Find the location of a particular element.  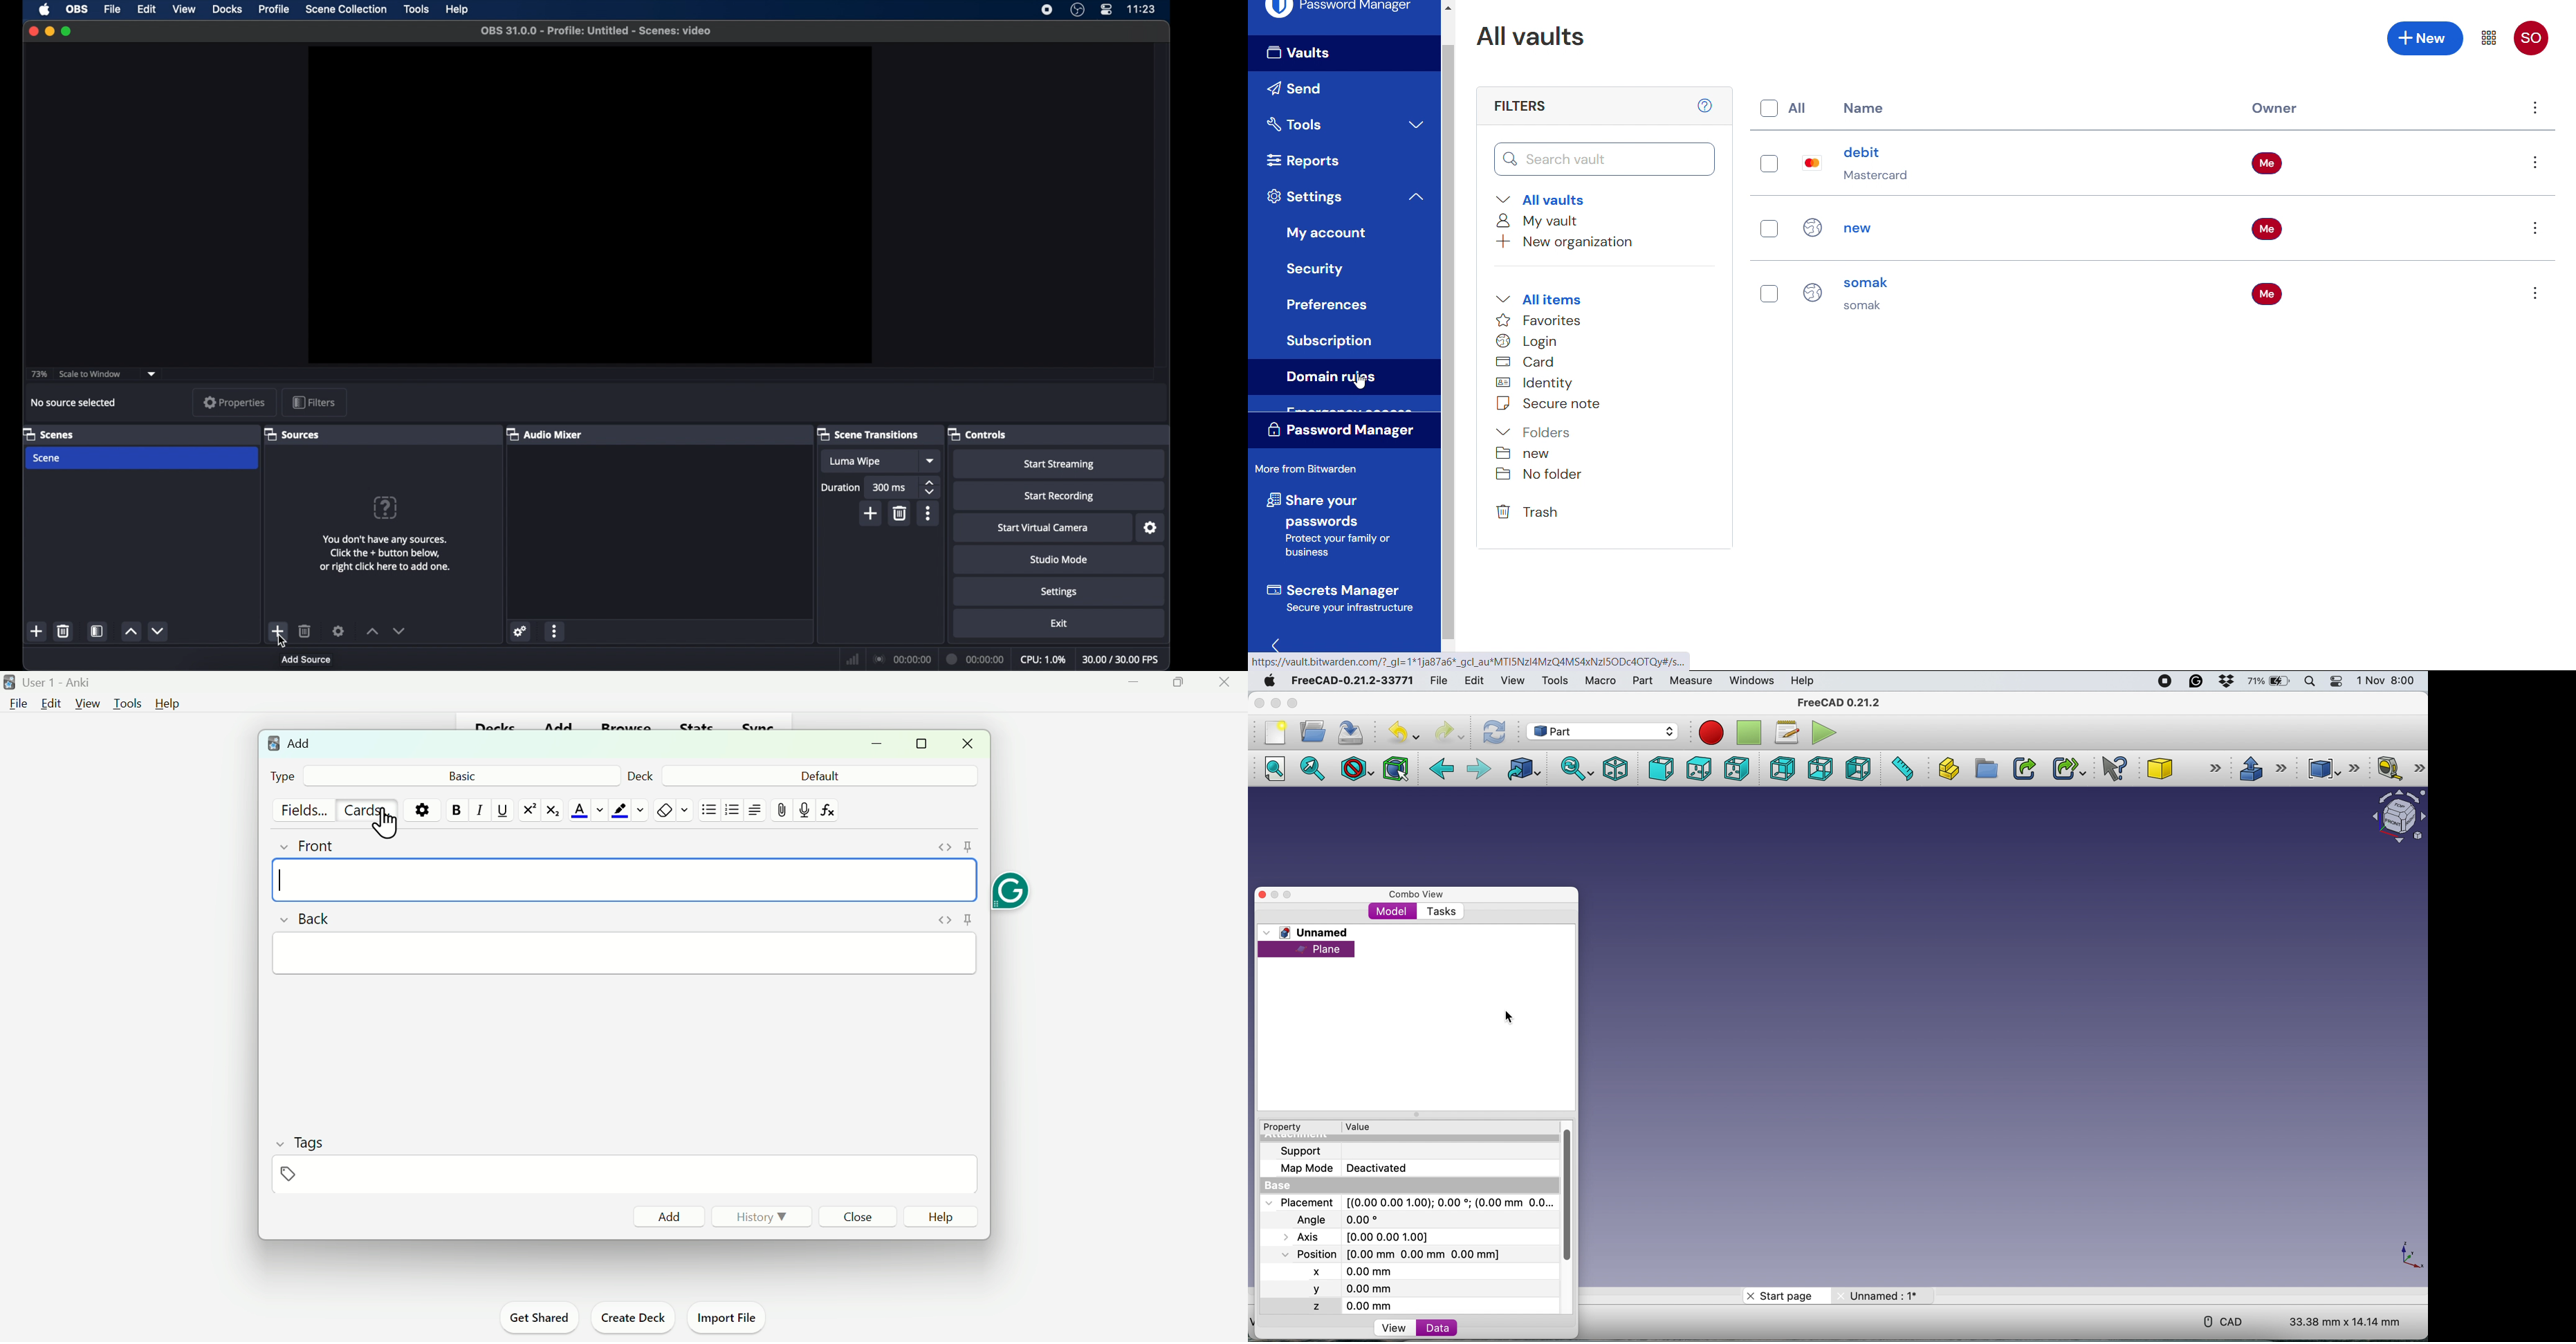

type space is located at coordinates (624, 953).